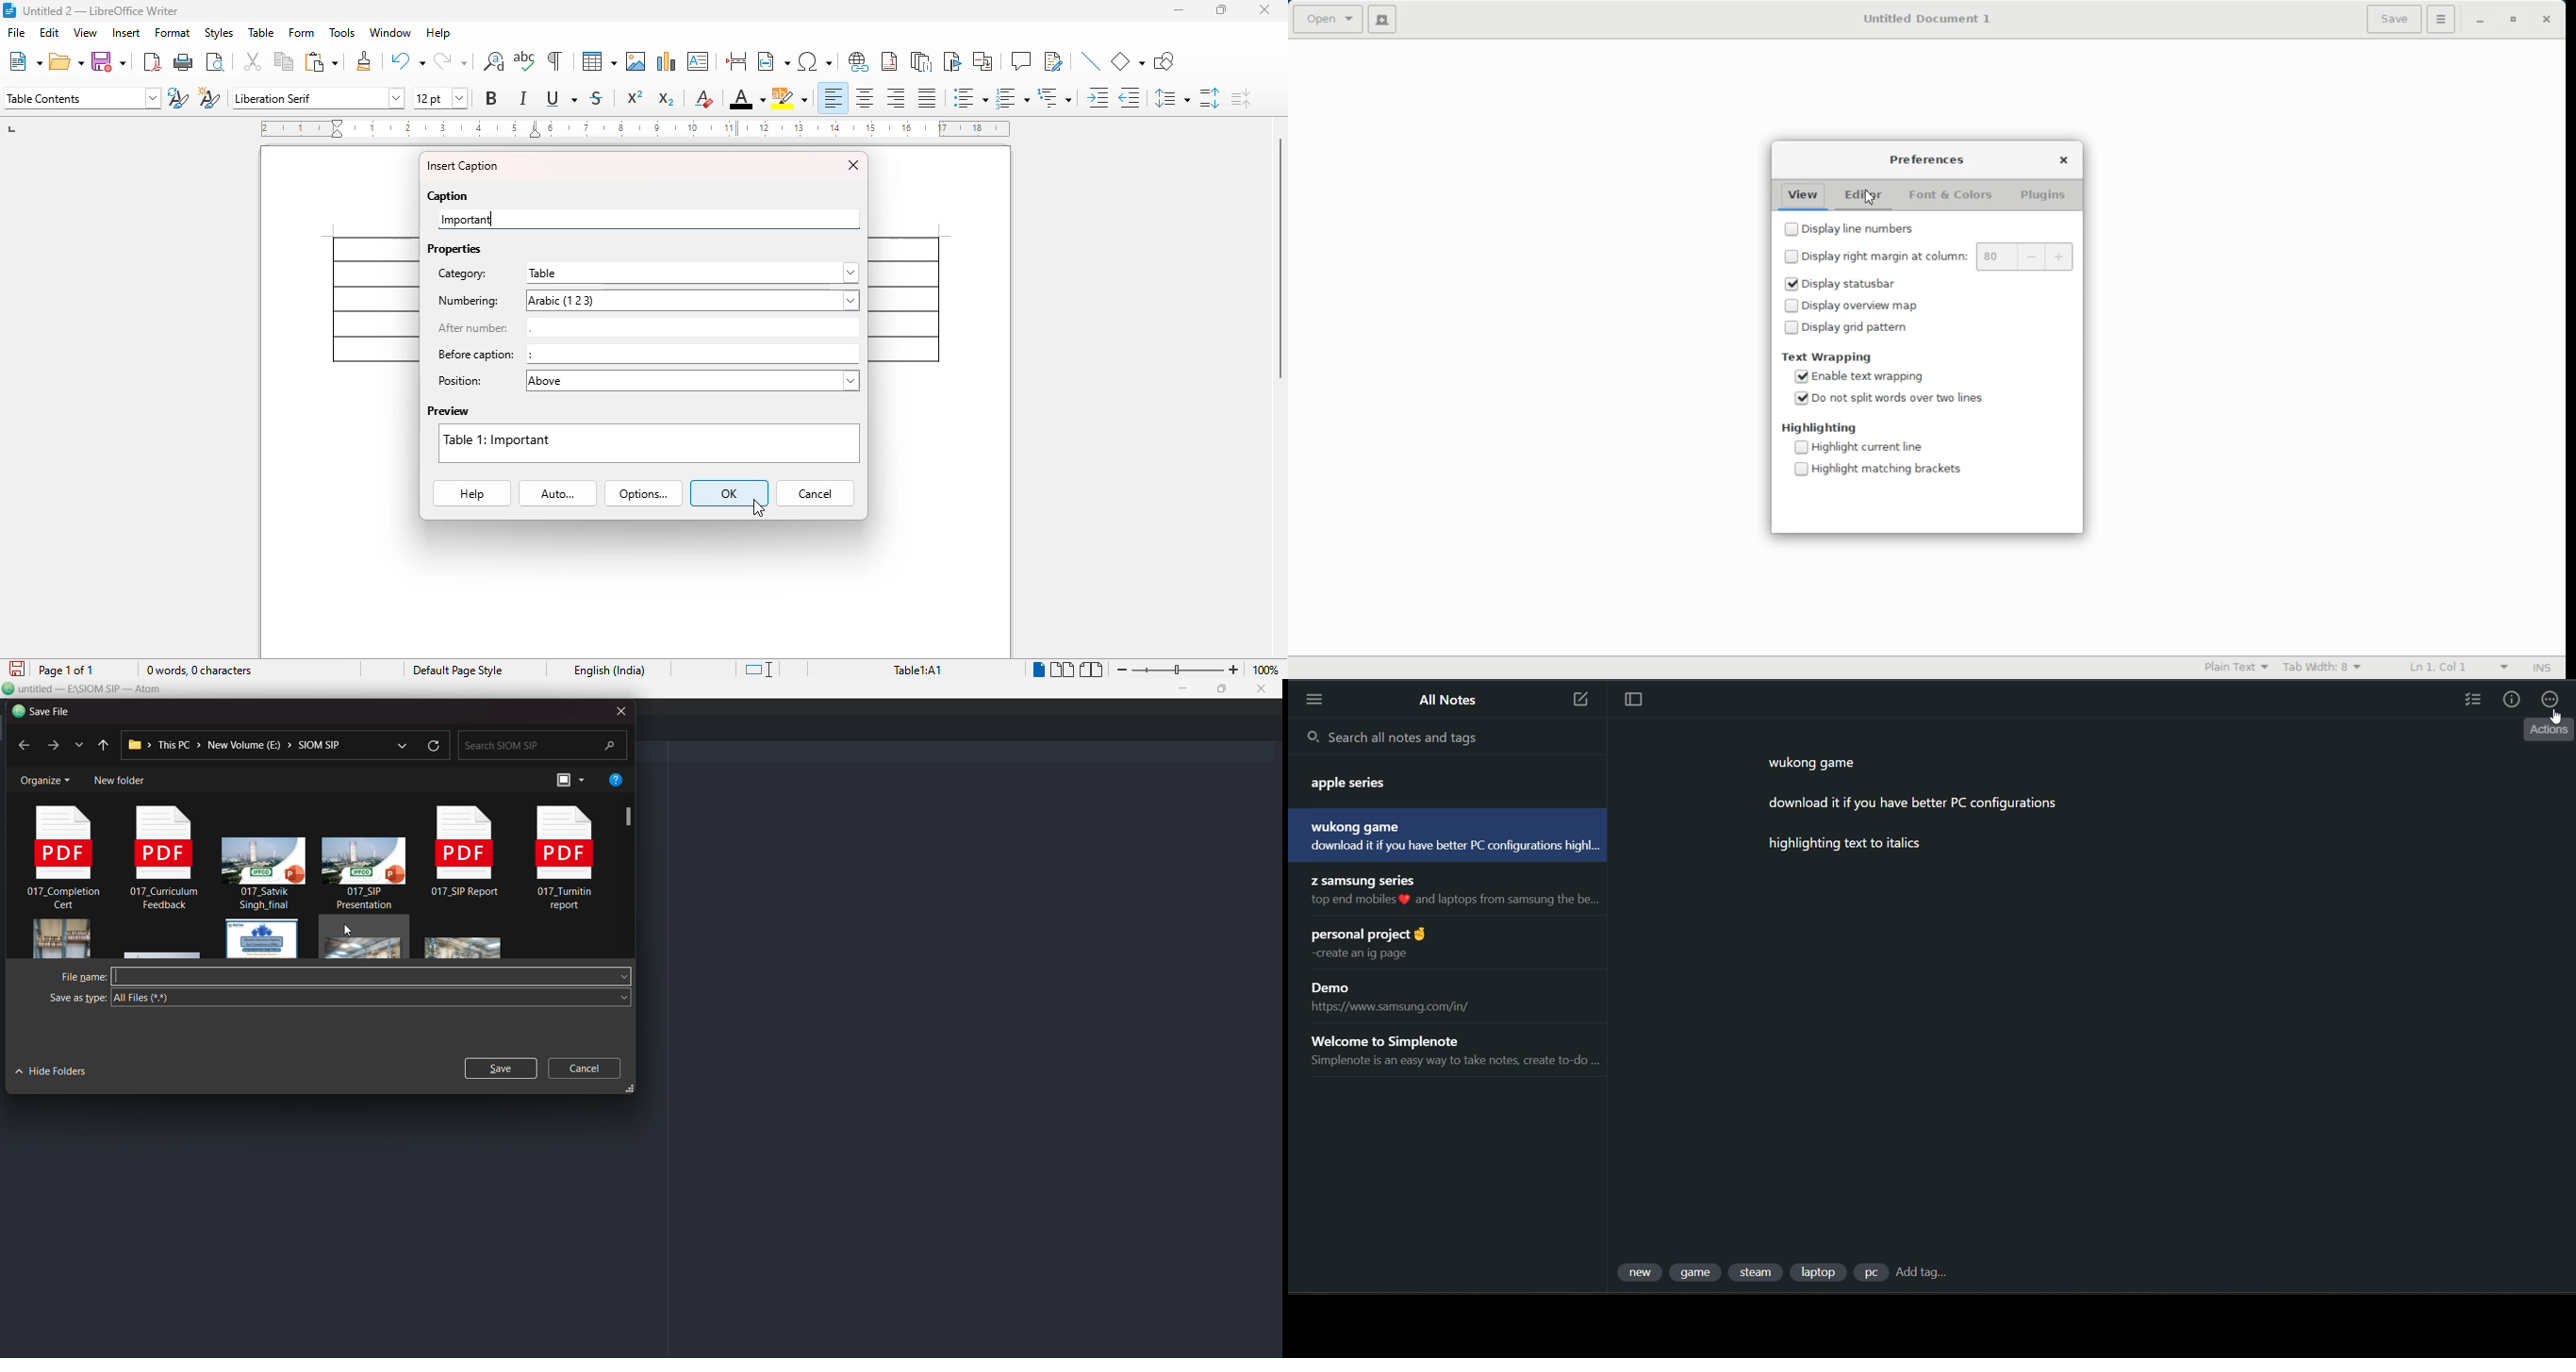  Describe the element at coordinates (1871, 376) in the screenshot. I see `(un)check Enable text wrapping` at that location.